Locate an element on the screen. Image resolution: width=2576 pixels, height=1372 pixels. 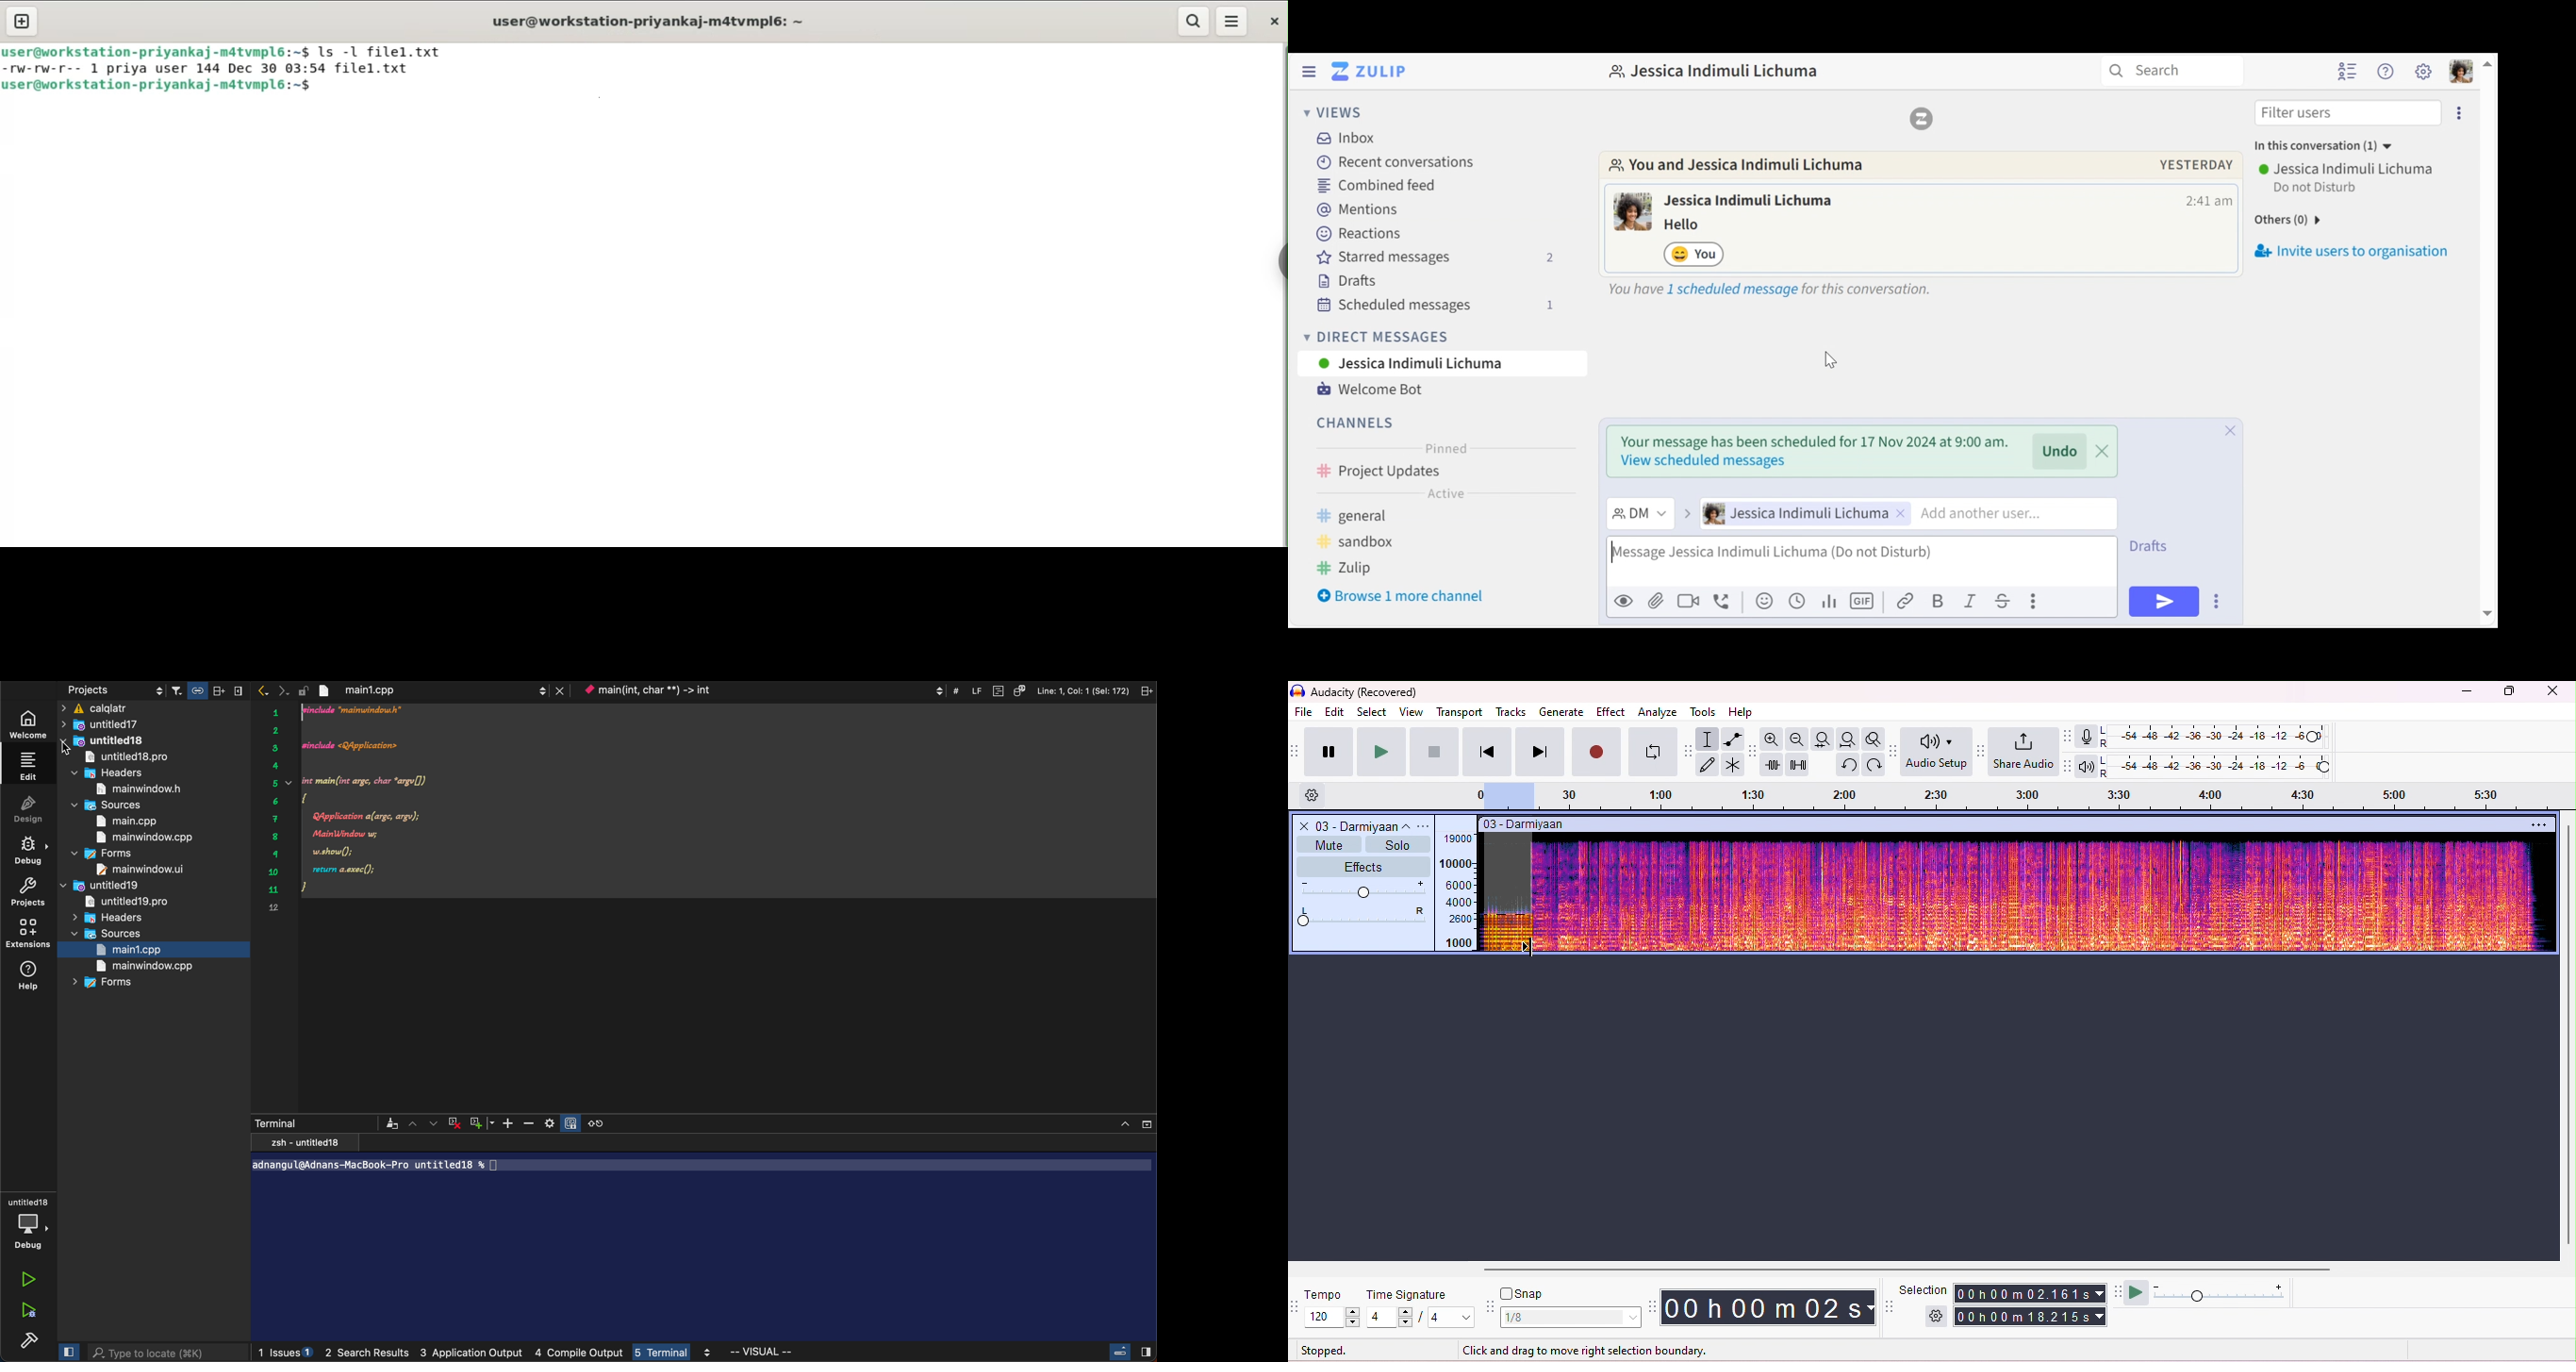
fit project to width is located at coordinates (1847, 739).